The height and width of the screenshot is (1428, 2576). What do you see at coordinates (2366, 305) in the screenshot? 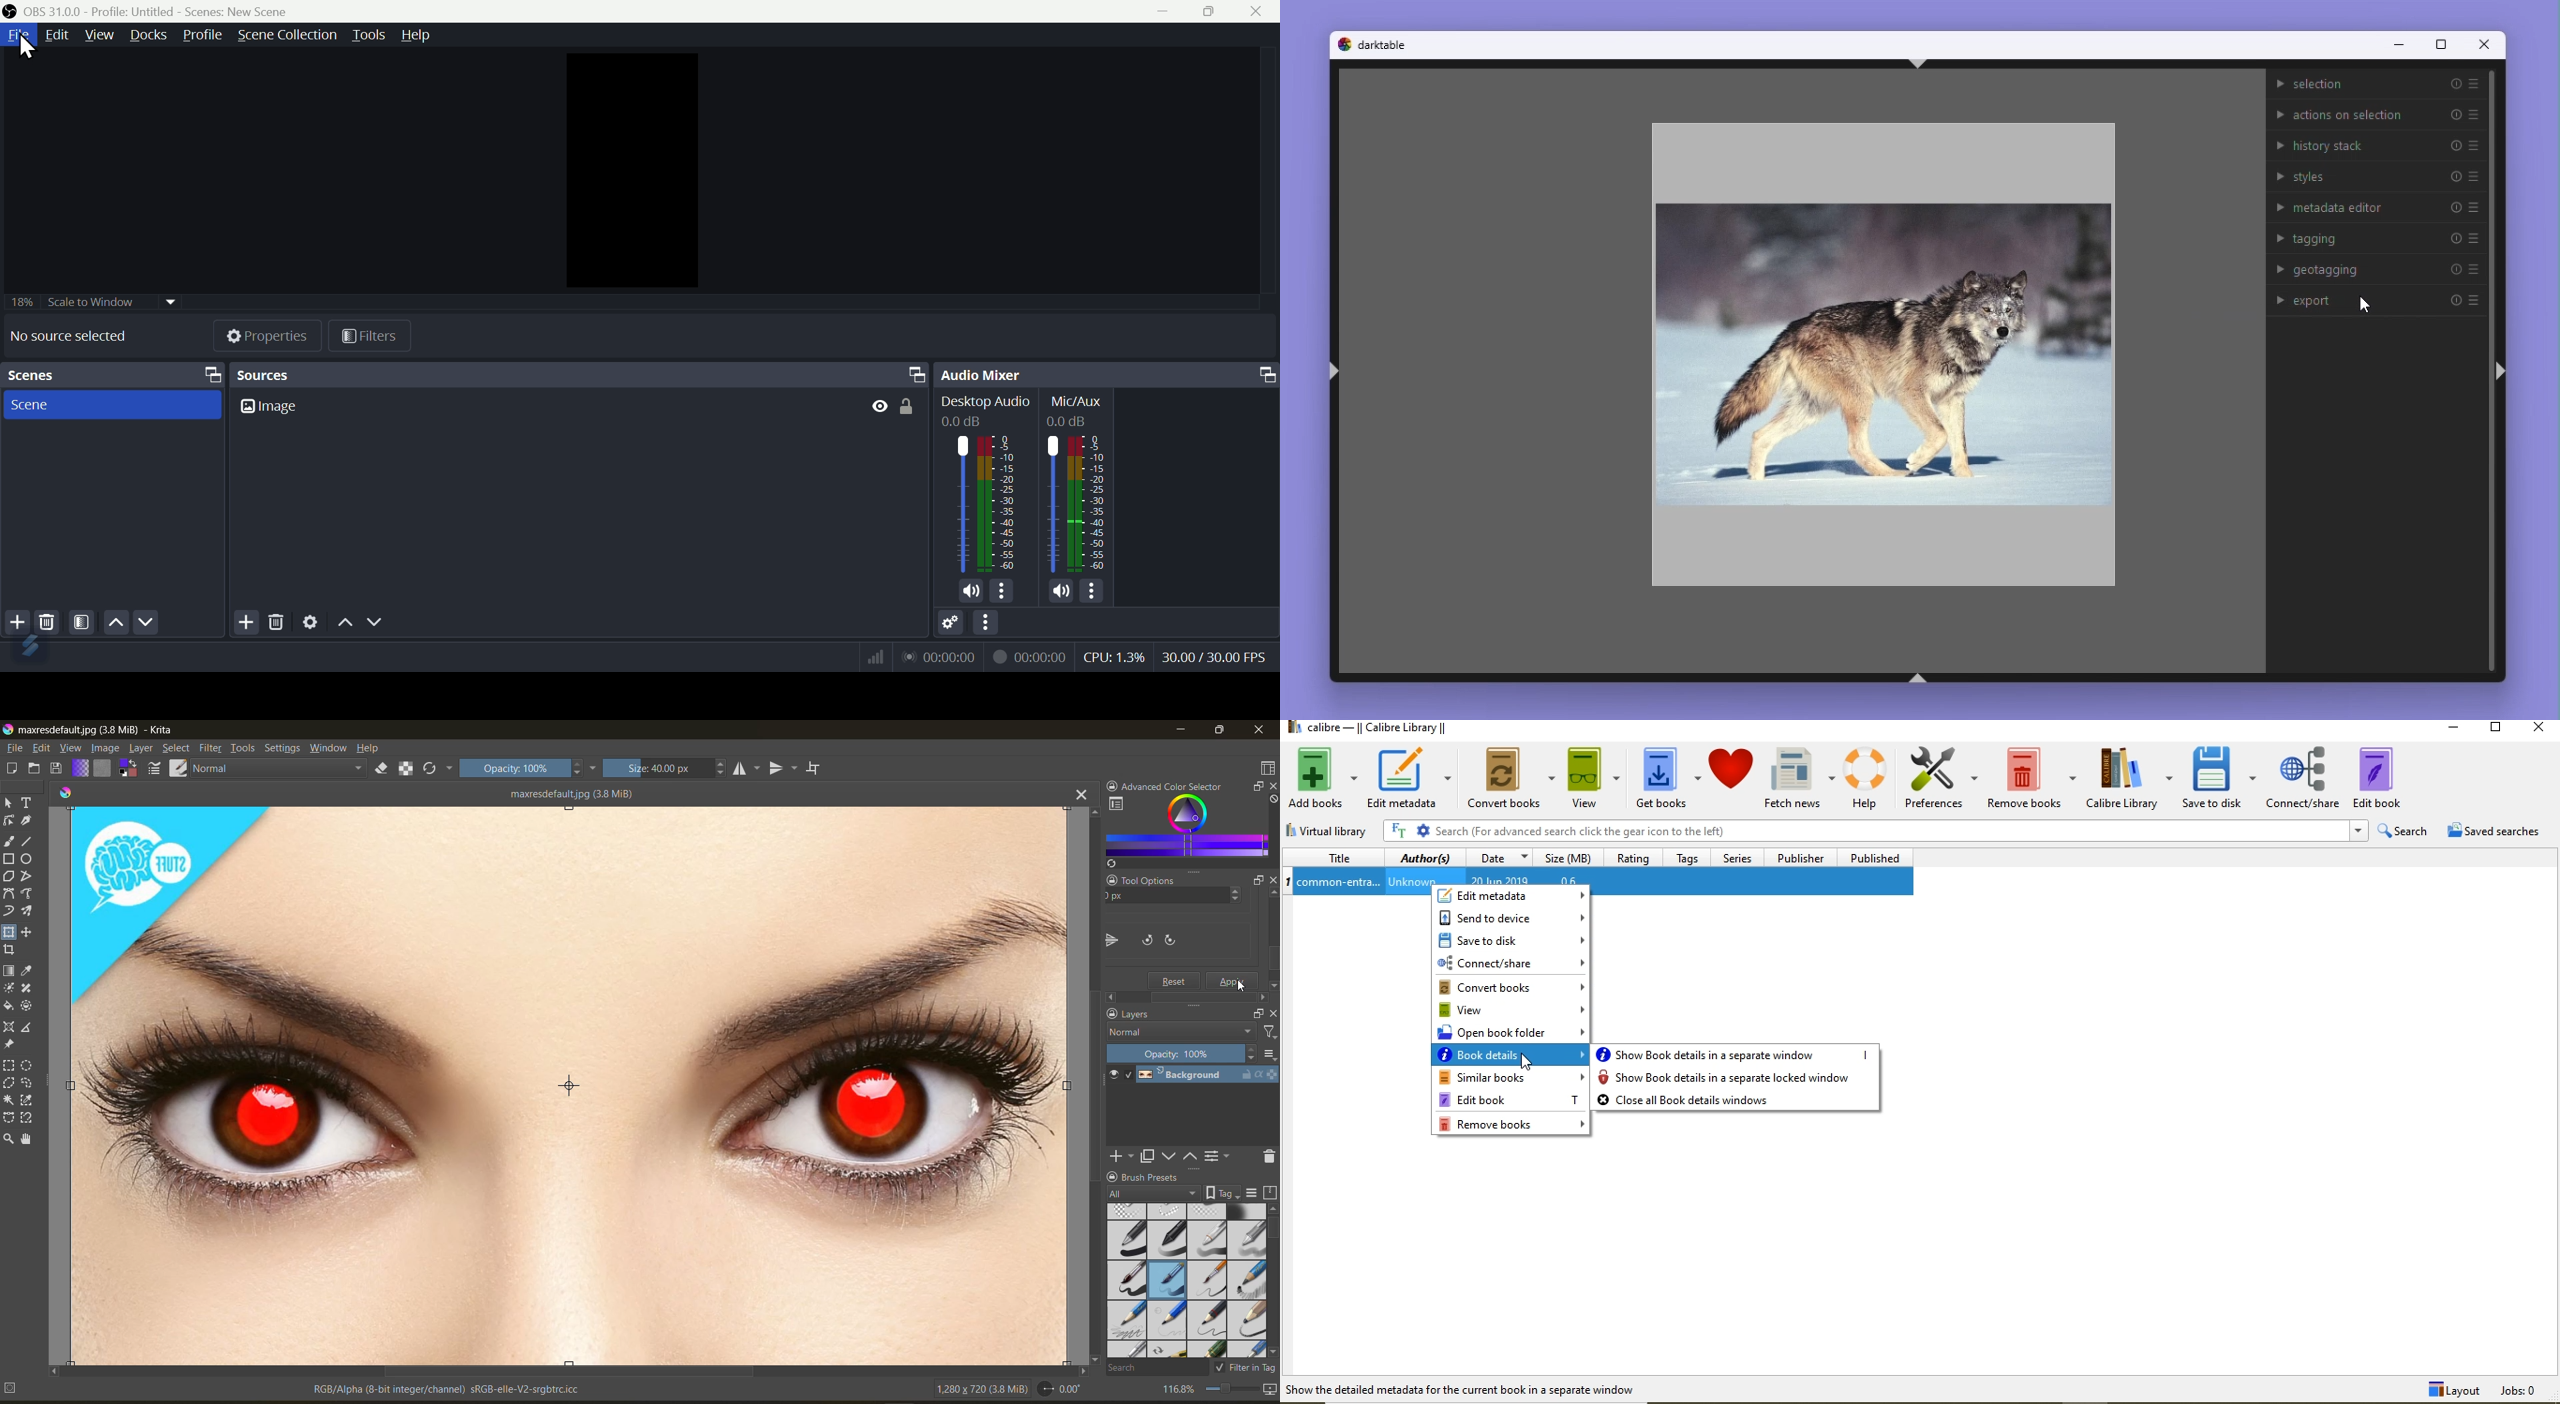
I see `cursor` at bounding box center [2366, 305].